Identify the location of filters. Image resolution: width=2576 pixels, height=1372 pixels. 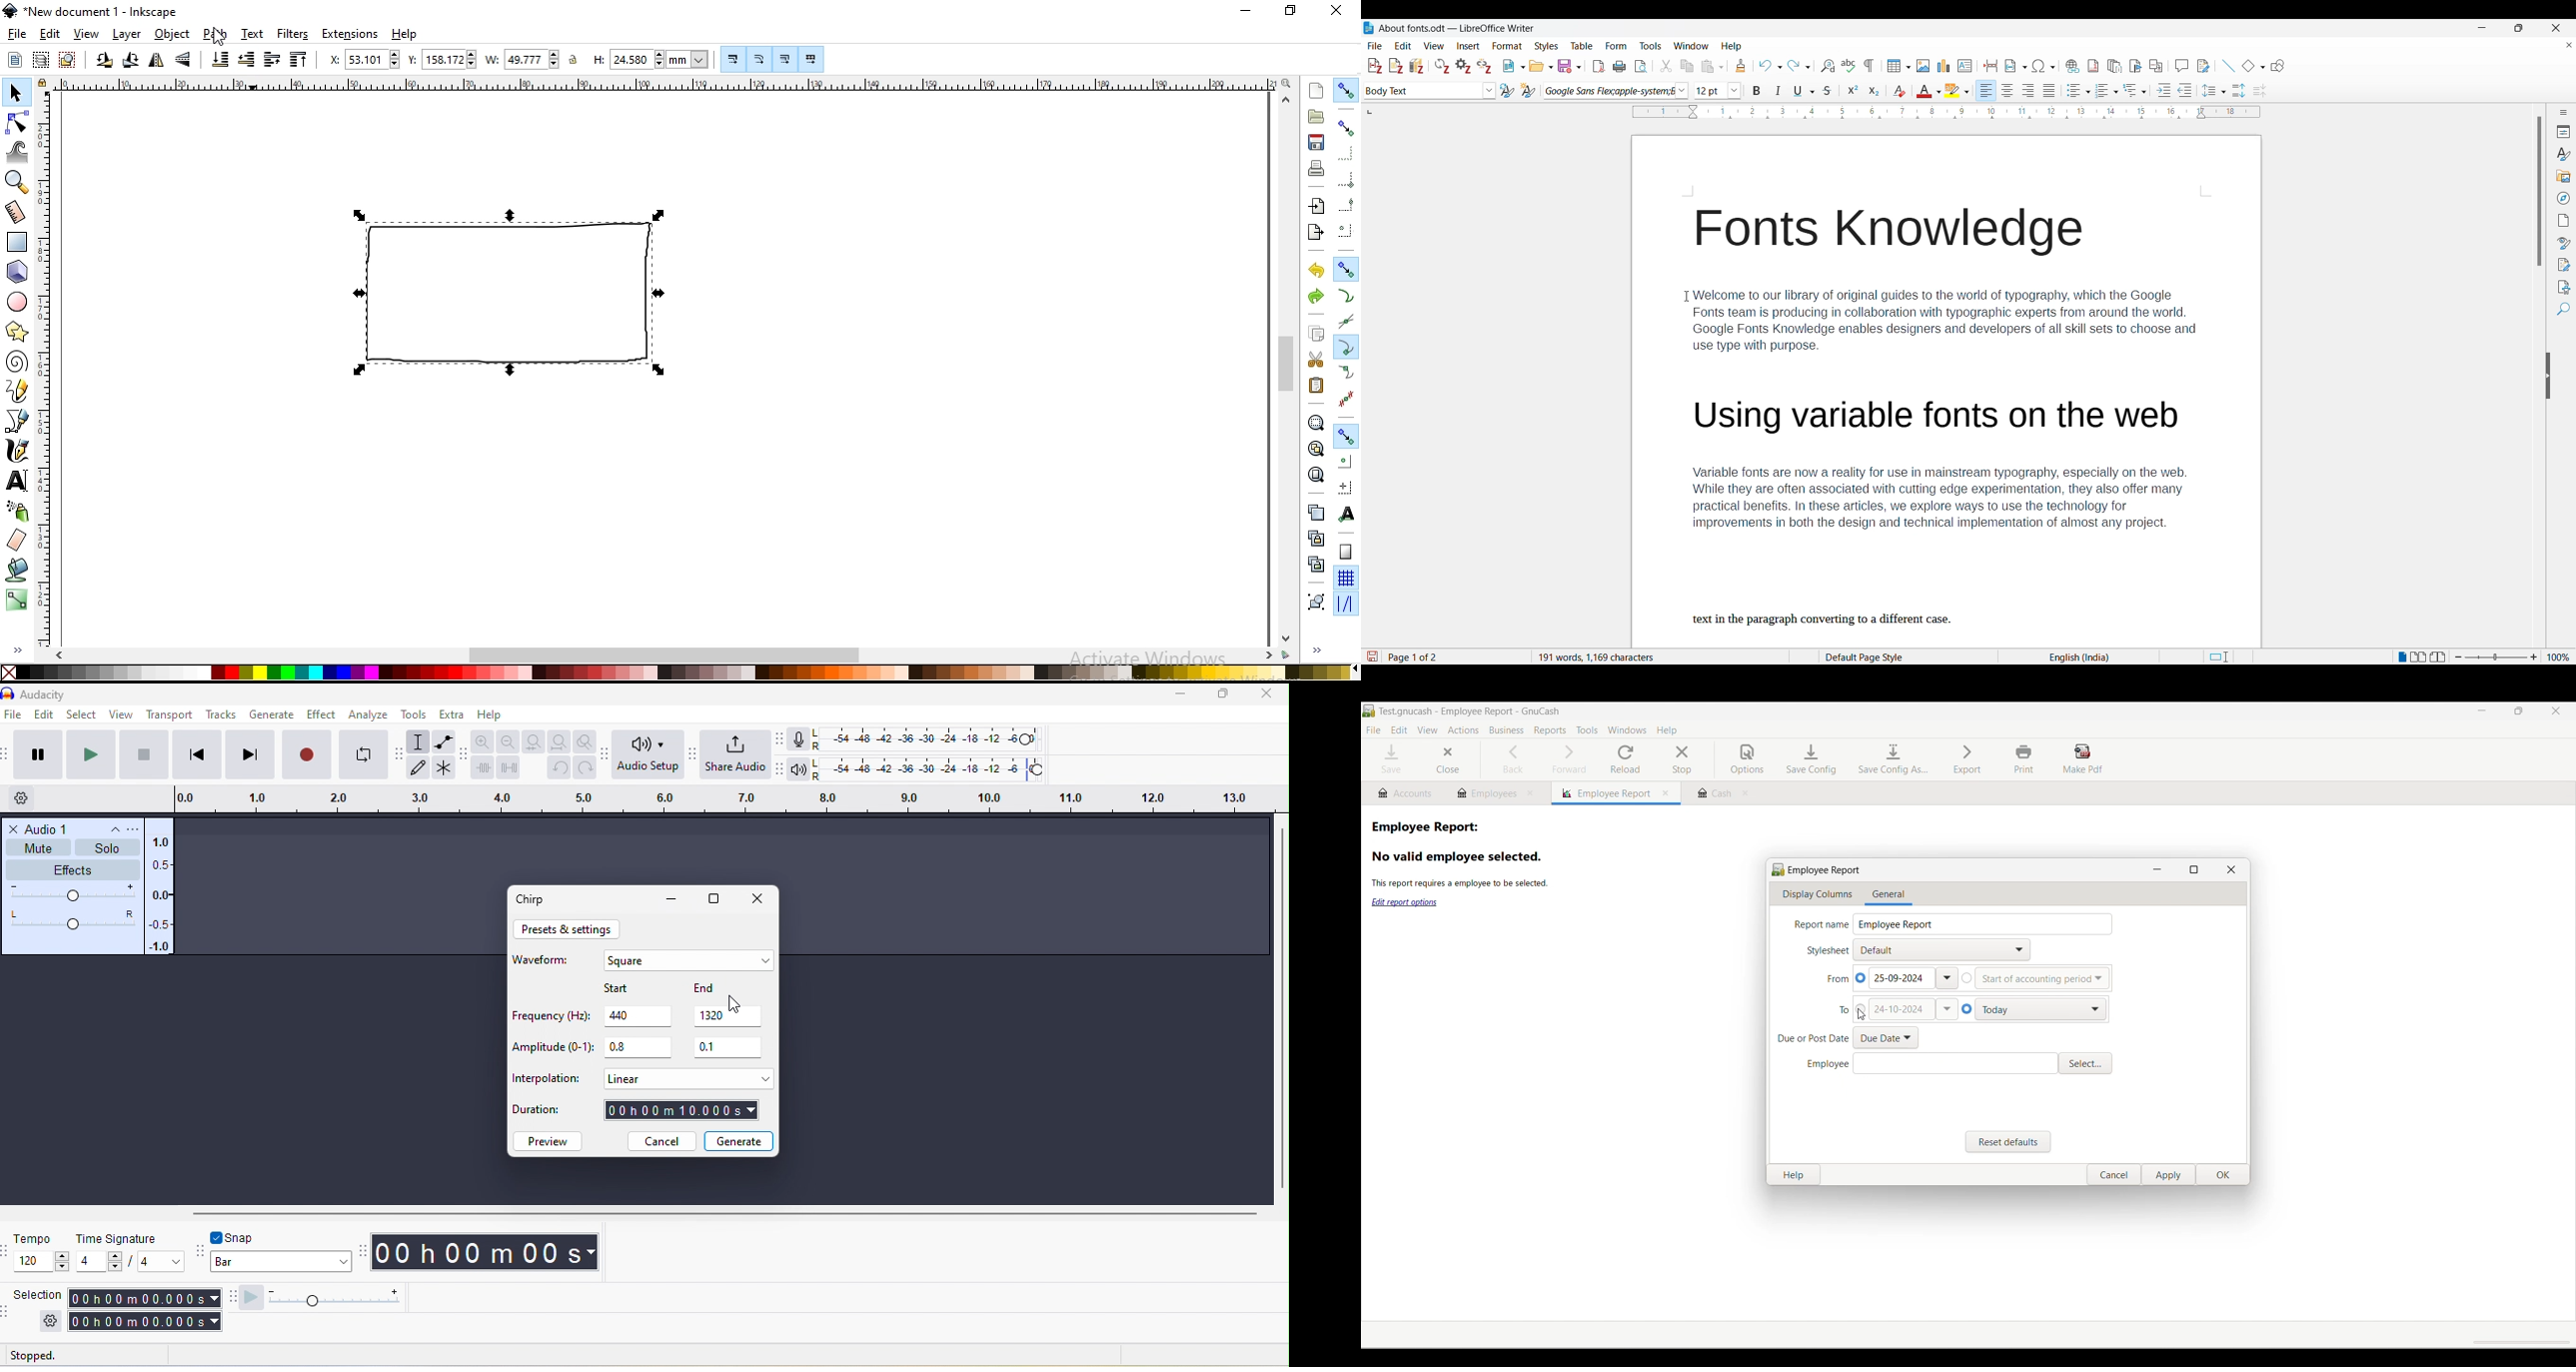
(293, 34).